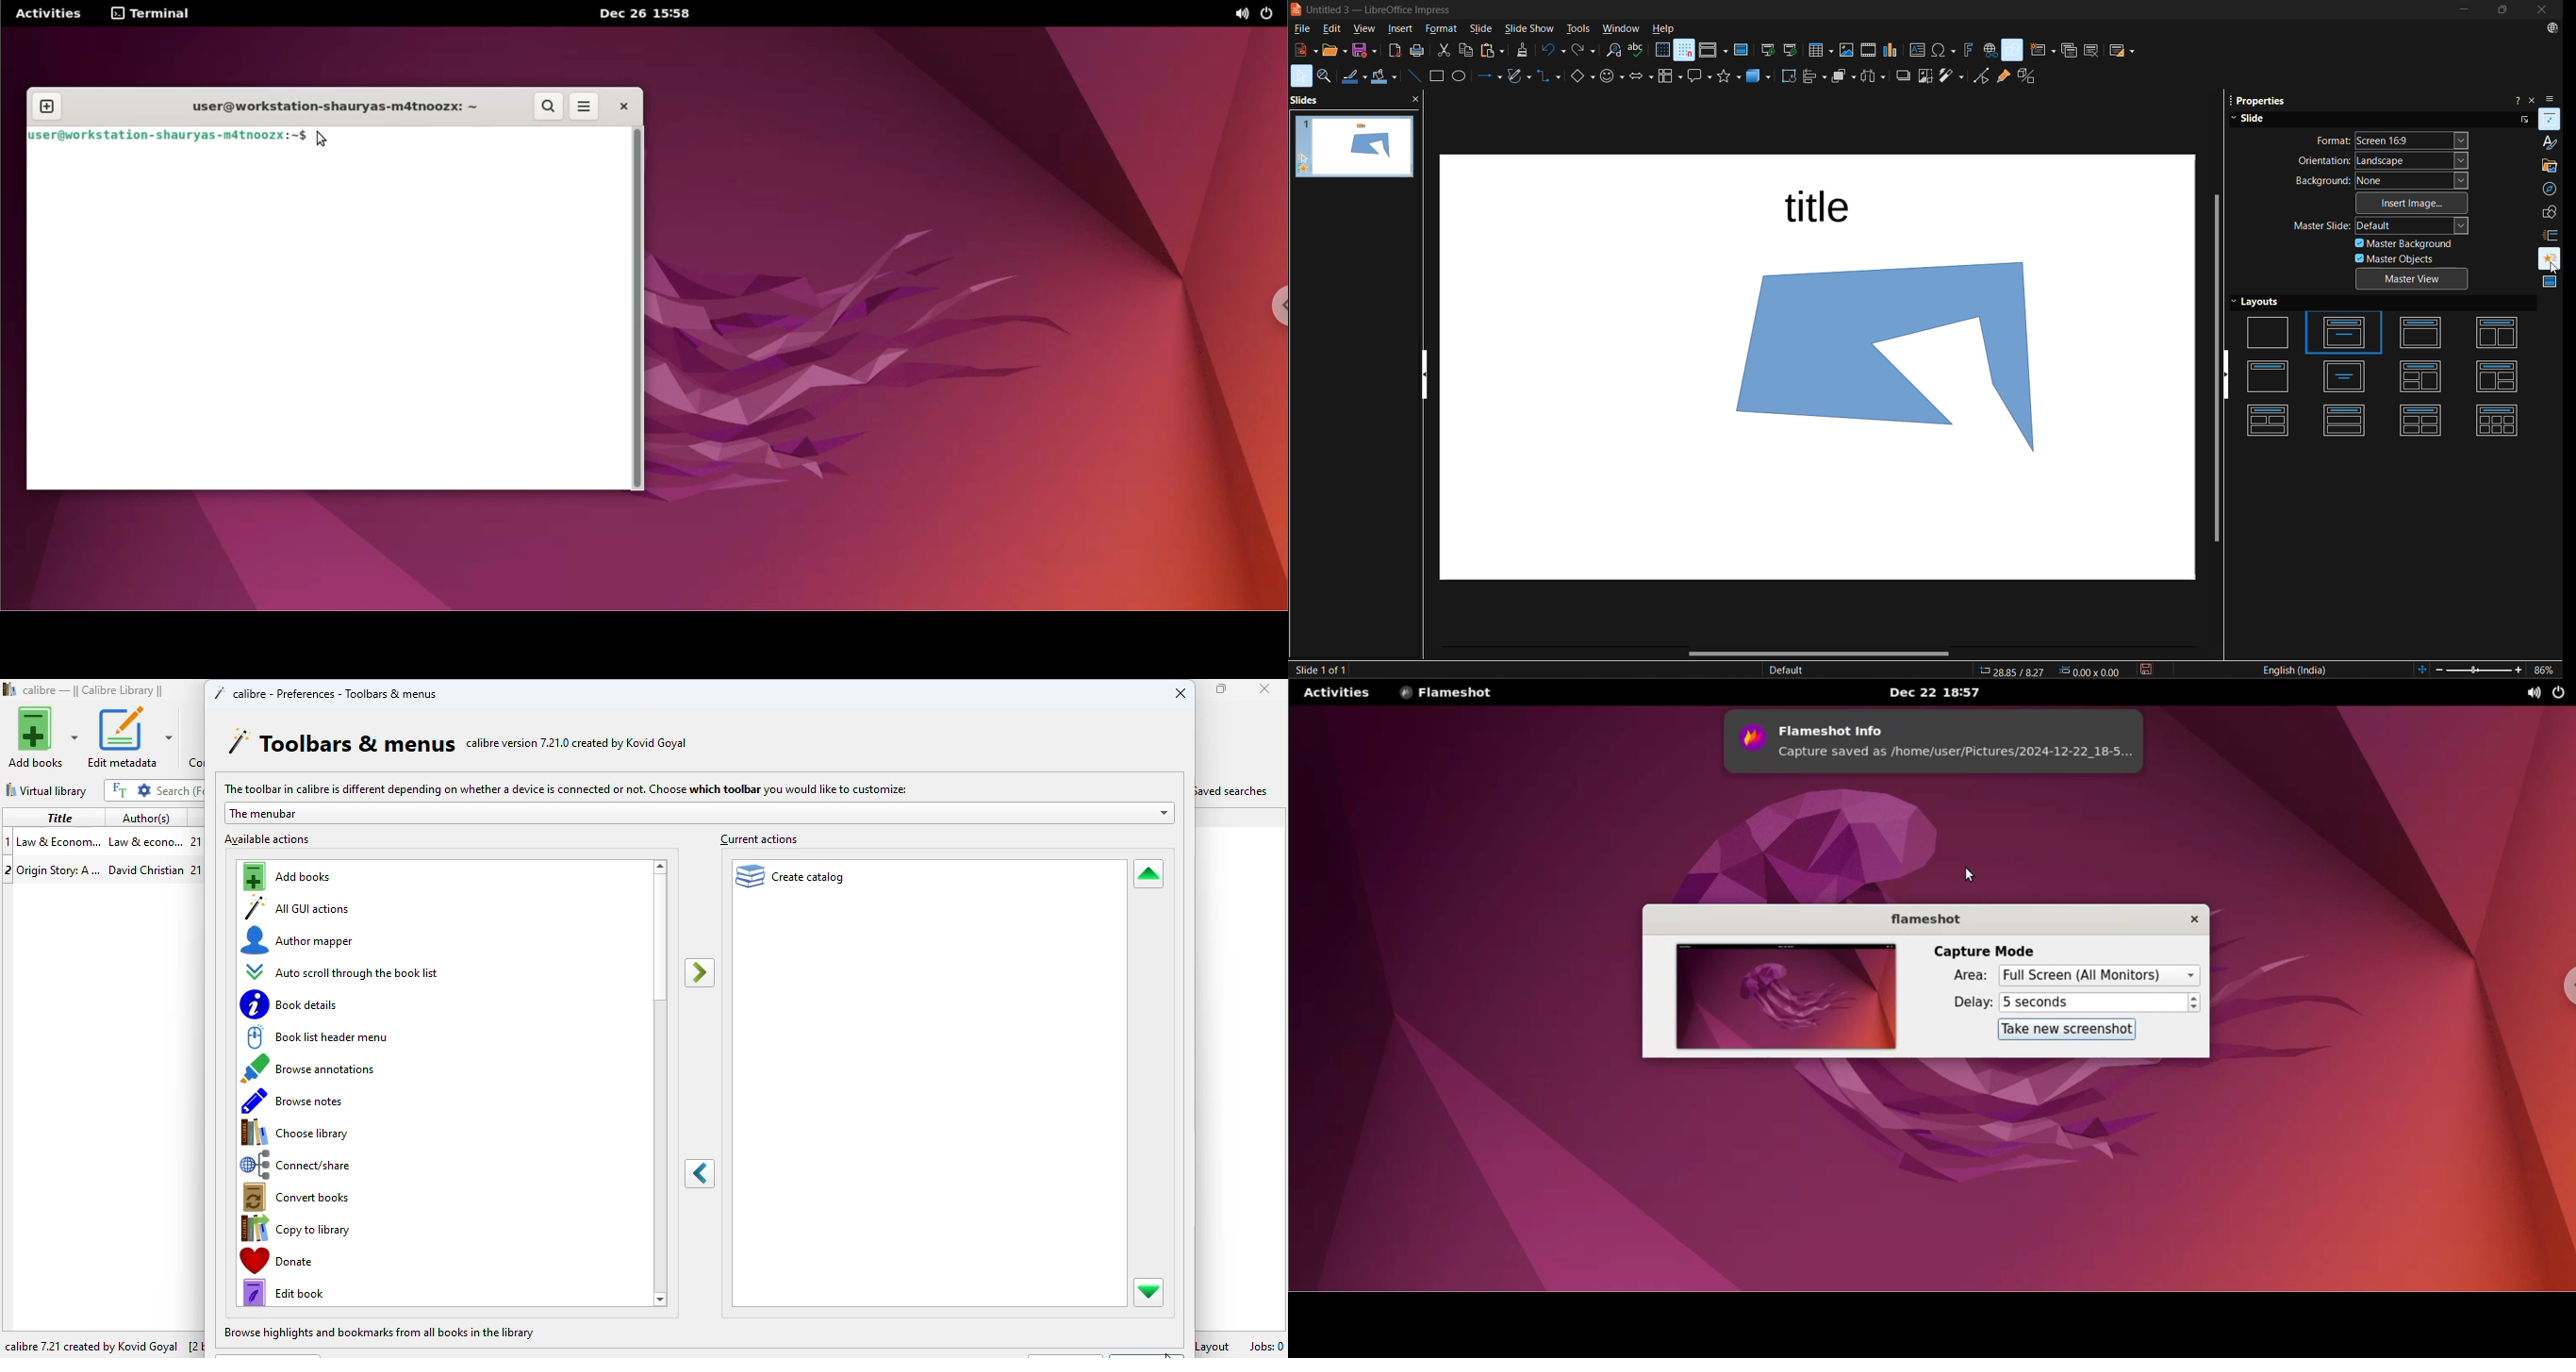 The image size is (2576, 1372). I want to click on file, so click(1301, 27).